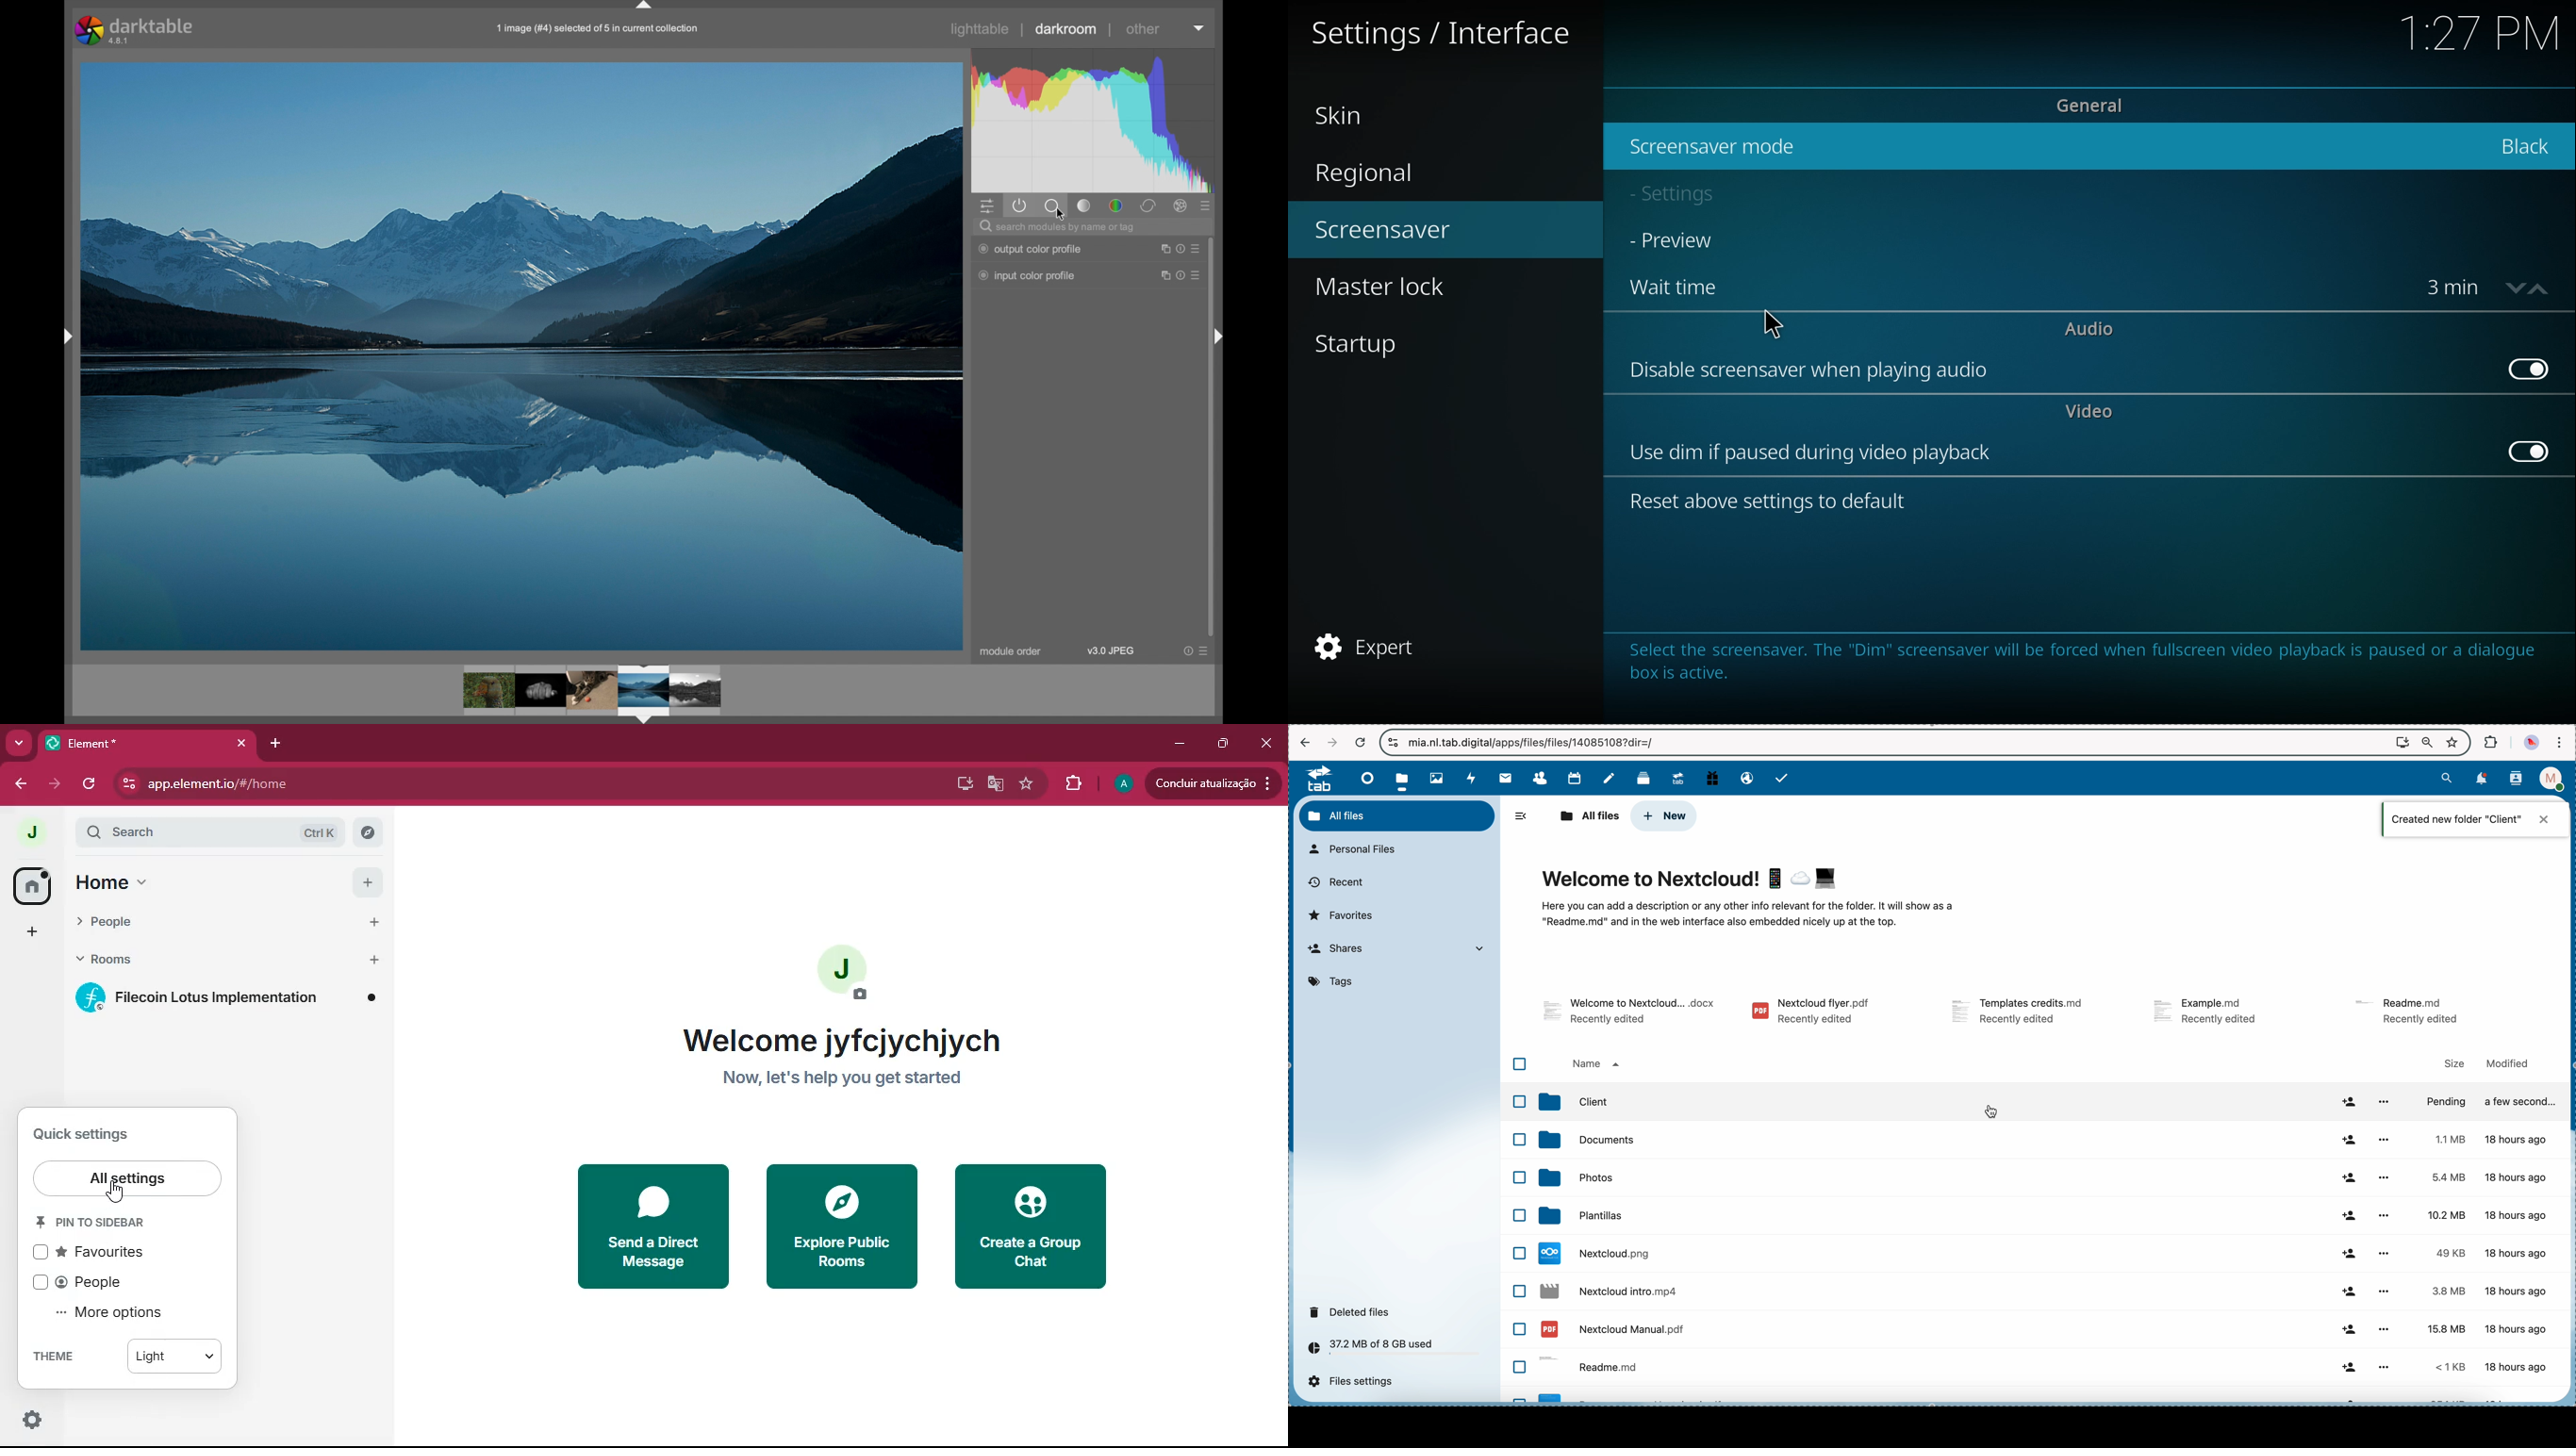 The height and width of the screenshot is (1456, 2576). Describe the element at coordinates (85, 1133) in the screenshot. I see `quick settings` at that location.